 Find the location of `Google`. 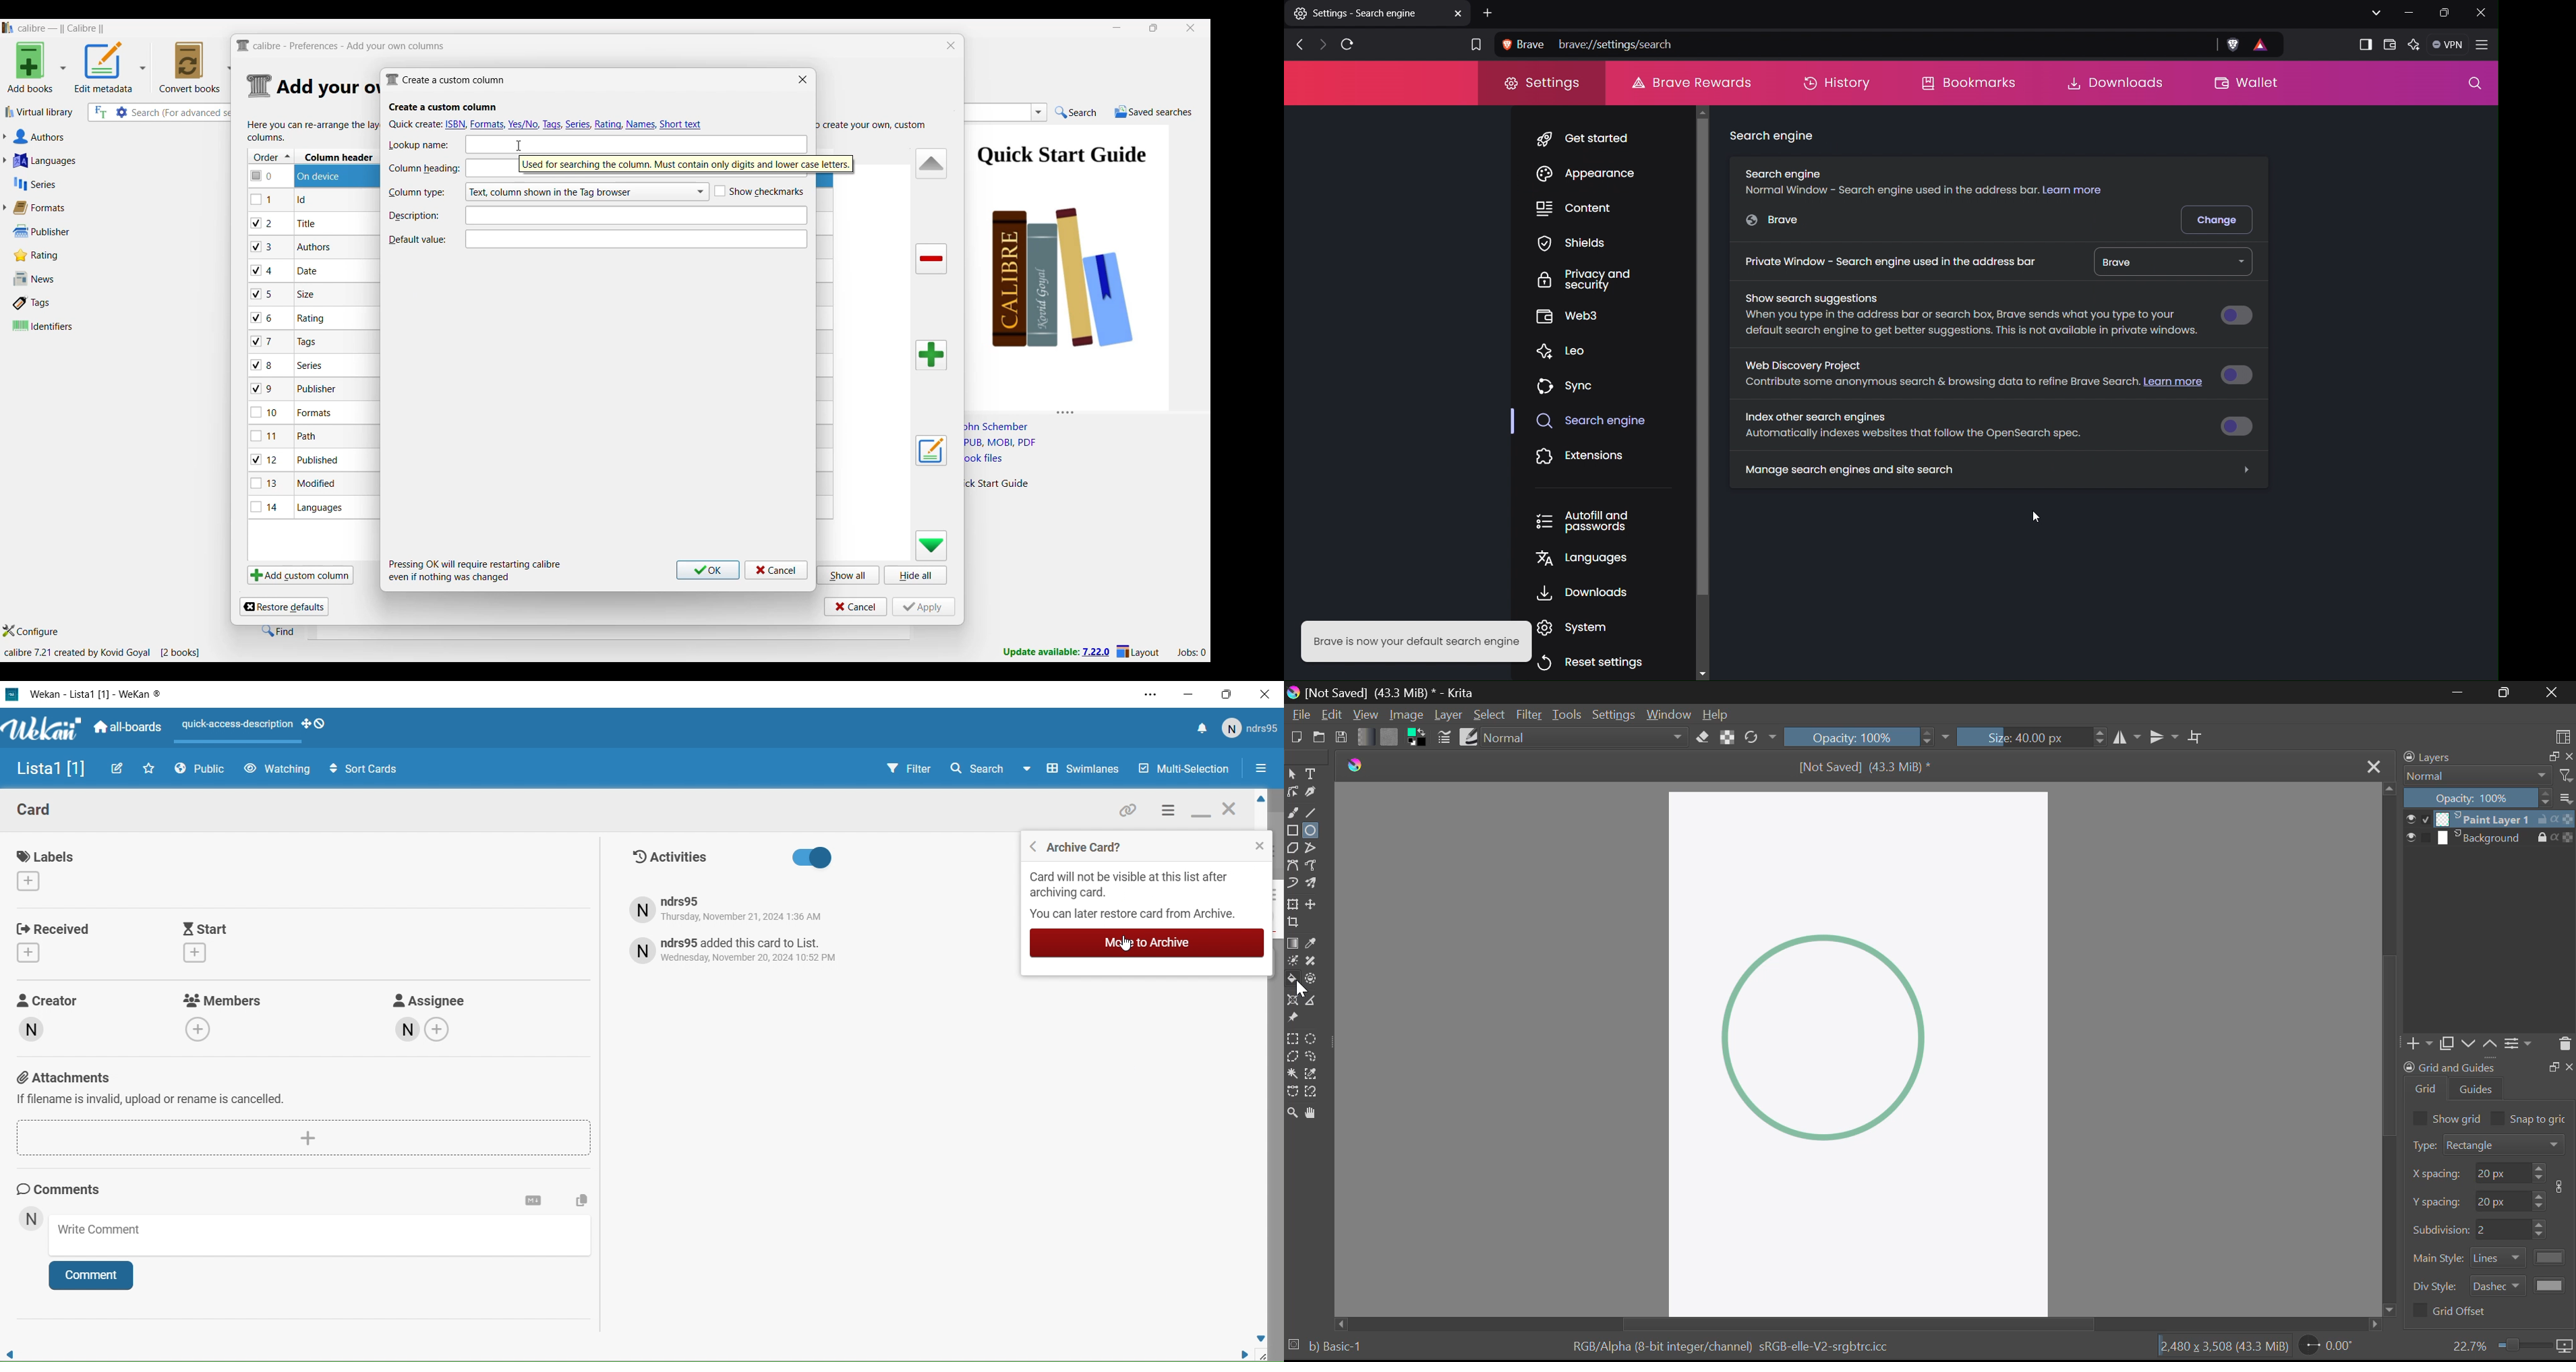

Google is located at coordinates (1781, 221).